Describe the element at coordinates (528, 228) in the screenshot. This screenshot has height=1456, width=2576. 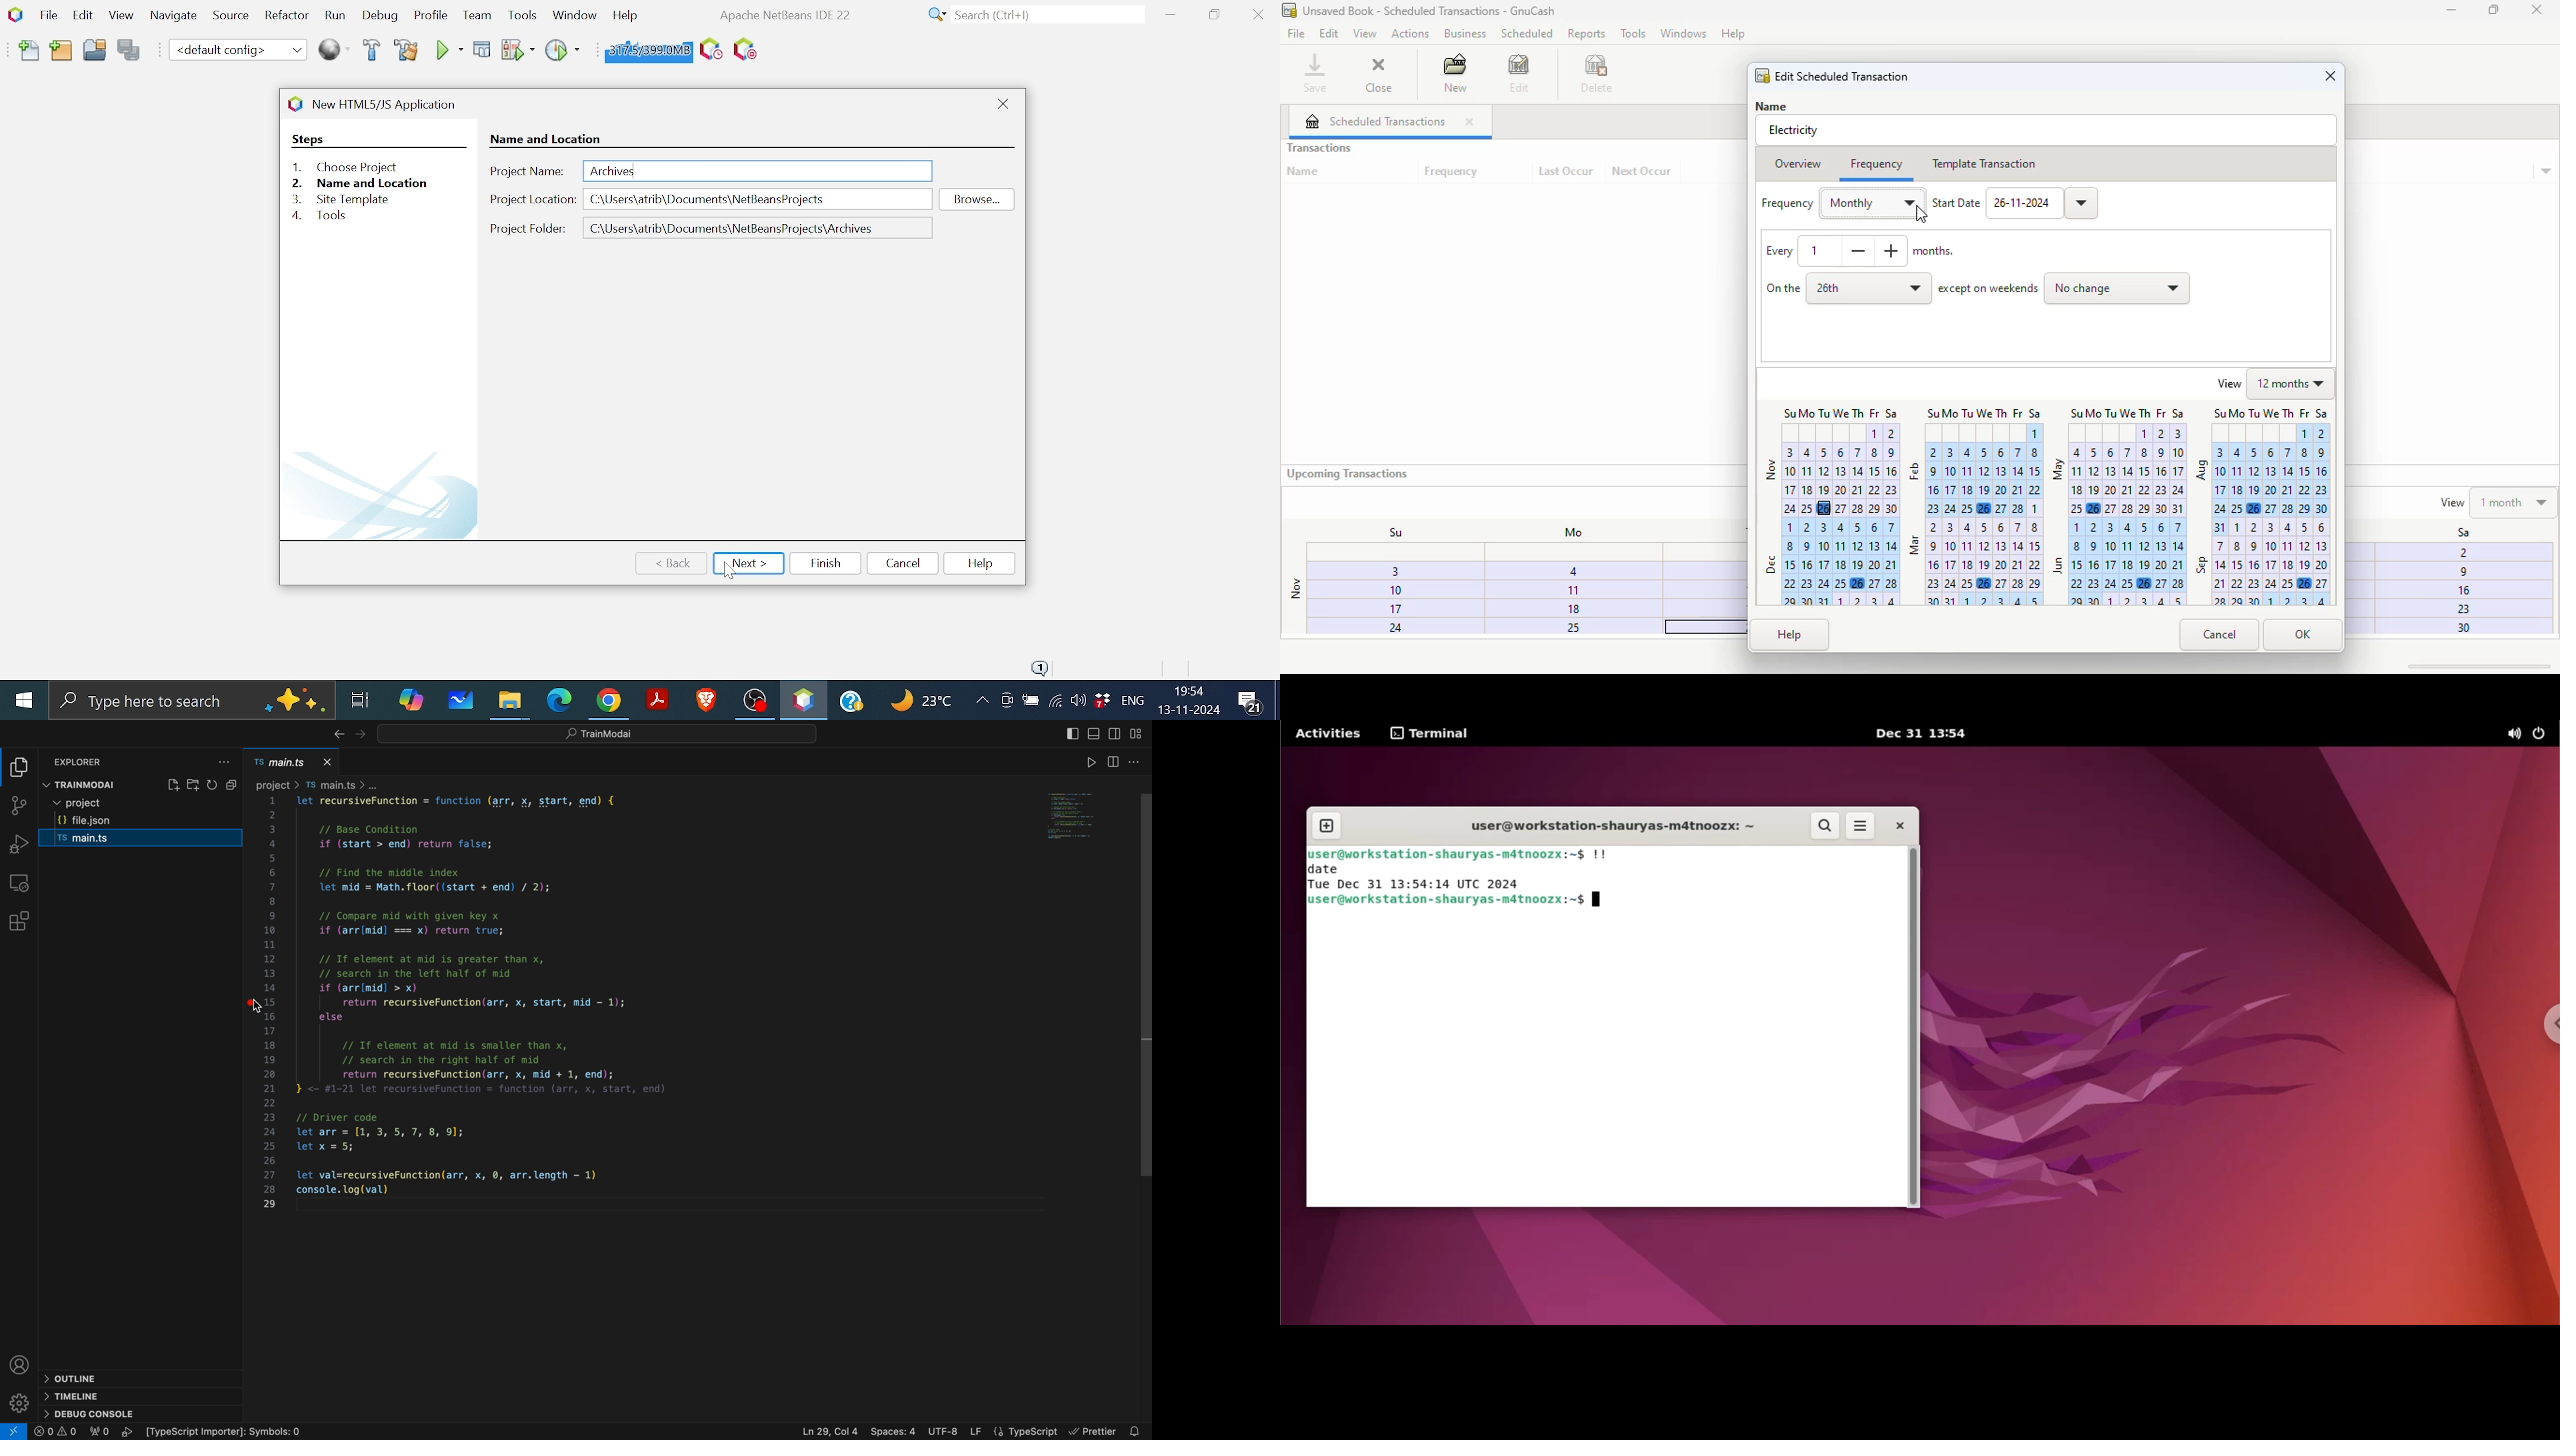
I see `Project Folder:` at that location.